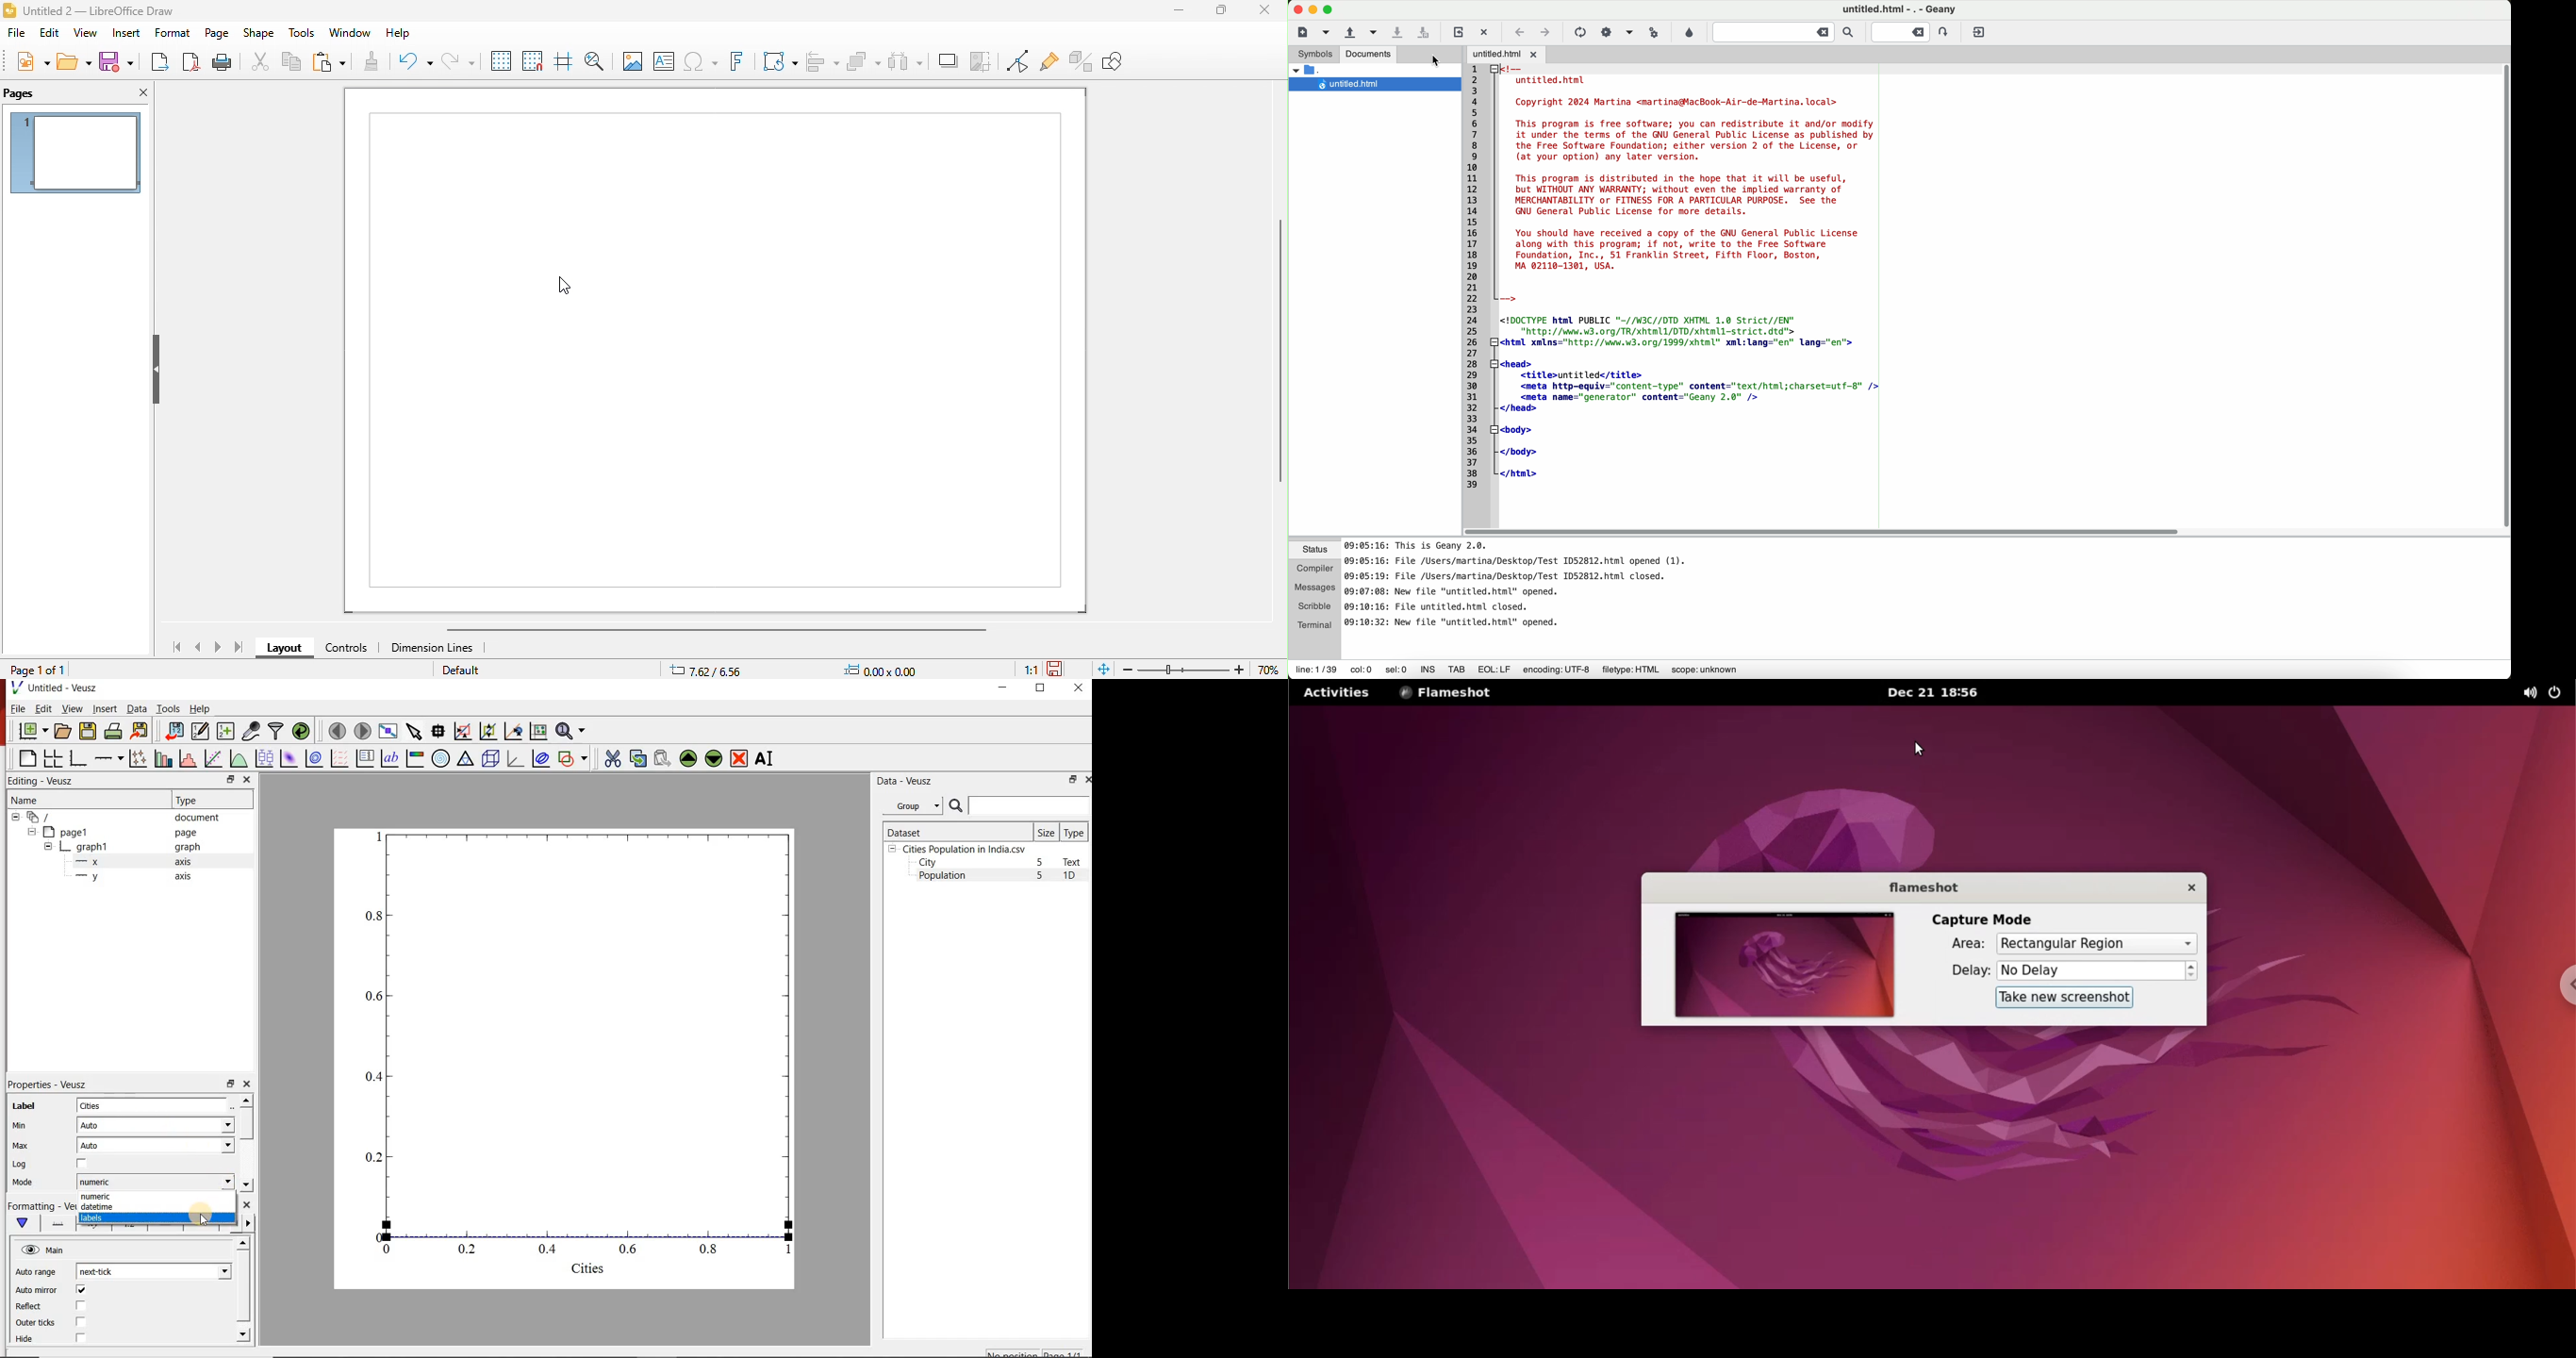 The height and width of the screenshot is (1372, 2576). What do you see at coordinates (328, 63) in the screenshot?
I see `paste` at bounding box center [328, 63].